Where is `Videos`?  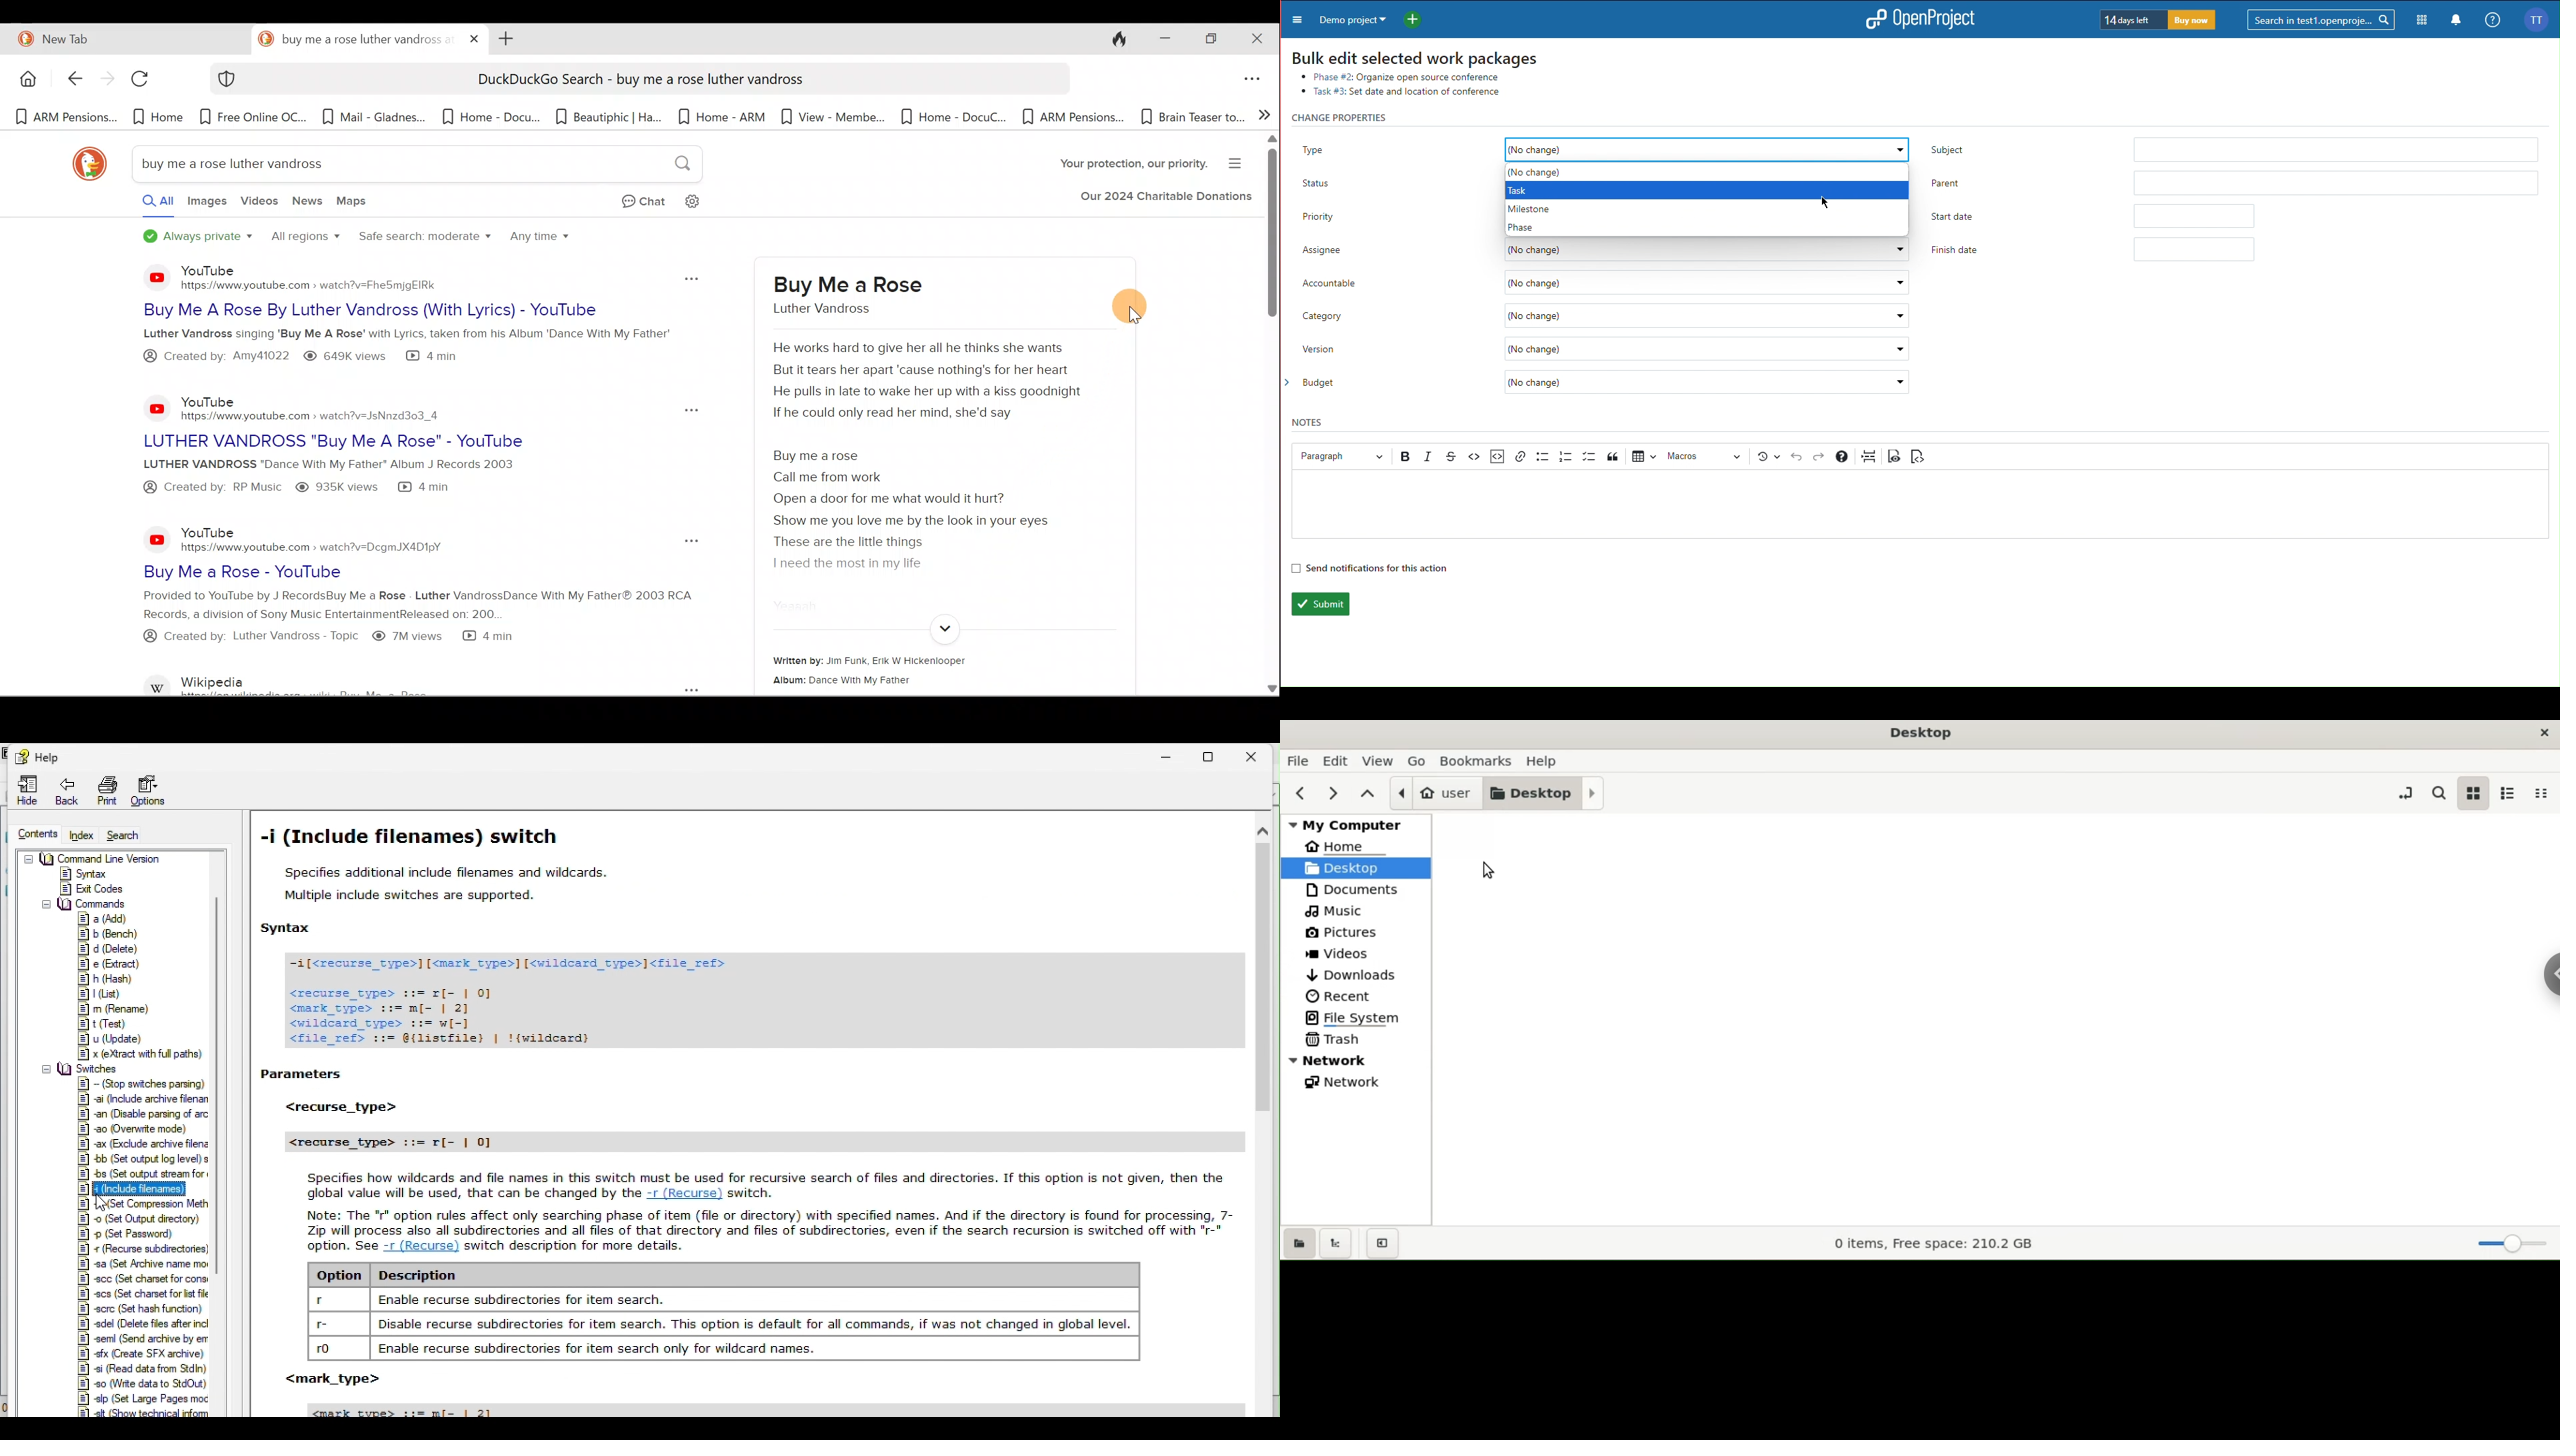 Videos is located at coordinates (259, 206).